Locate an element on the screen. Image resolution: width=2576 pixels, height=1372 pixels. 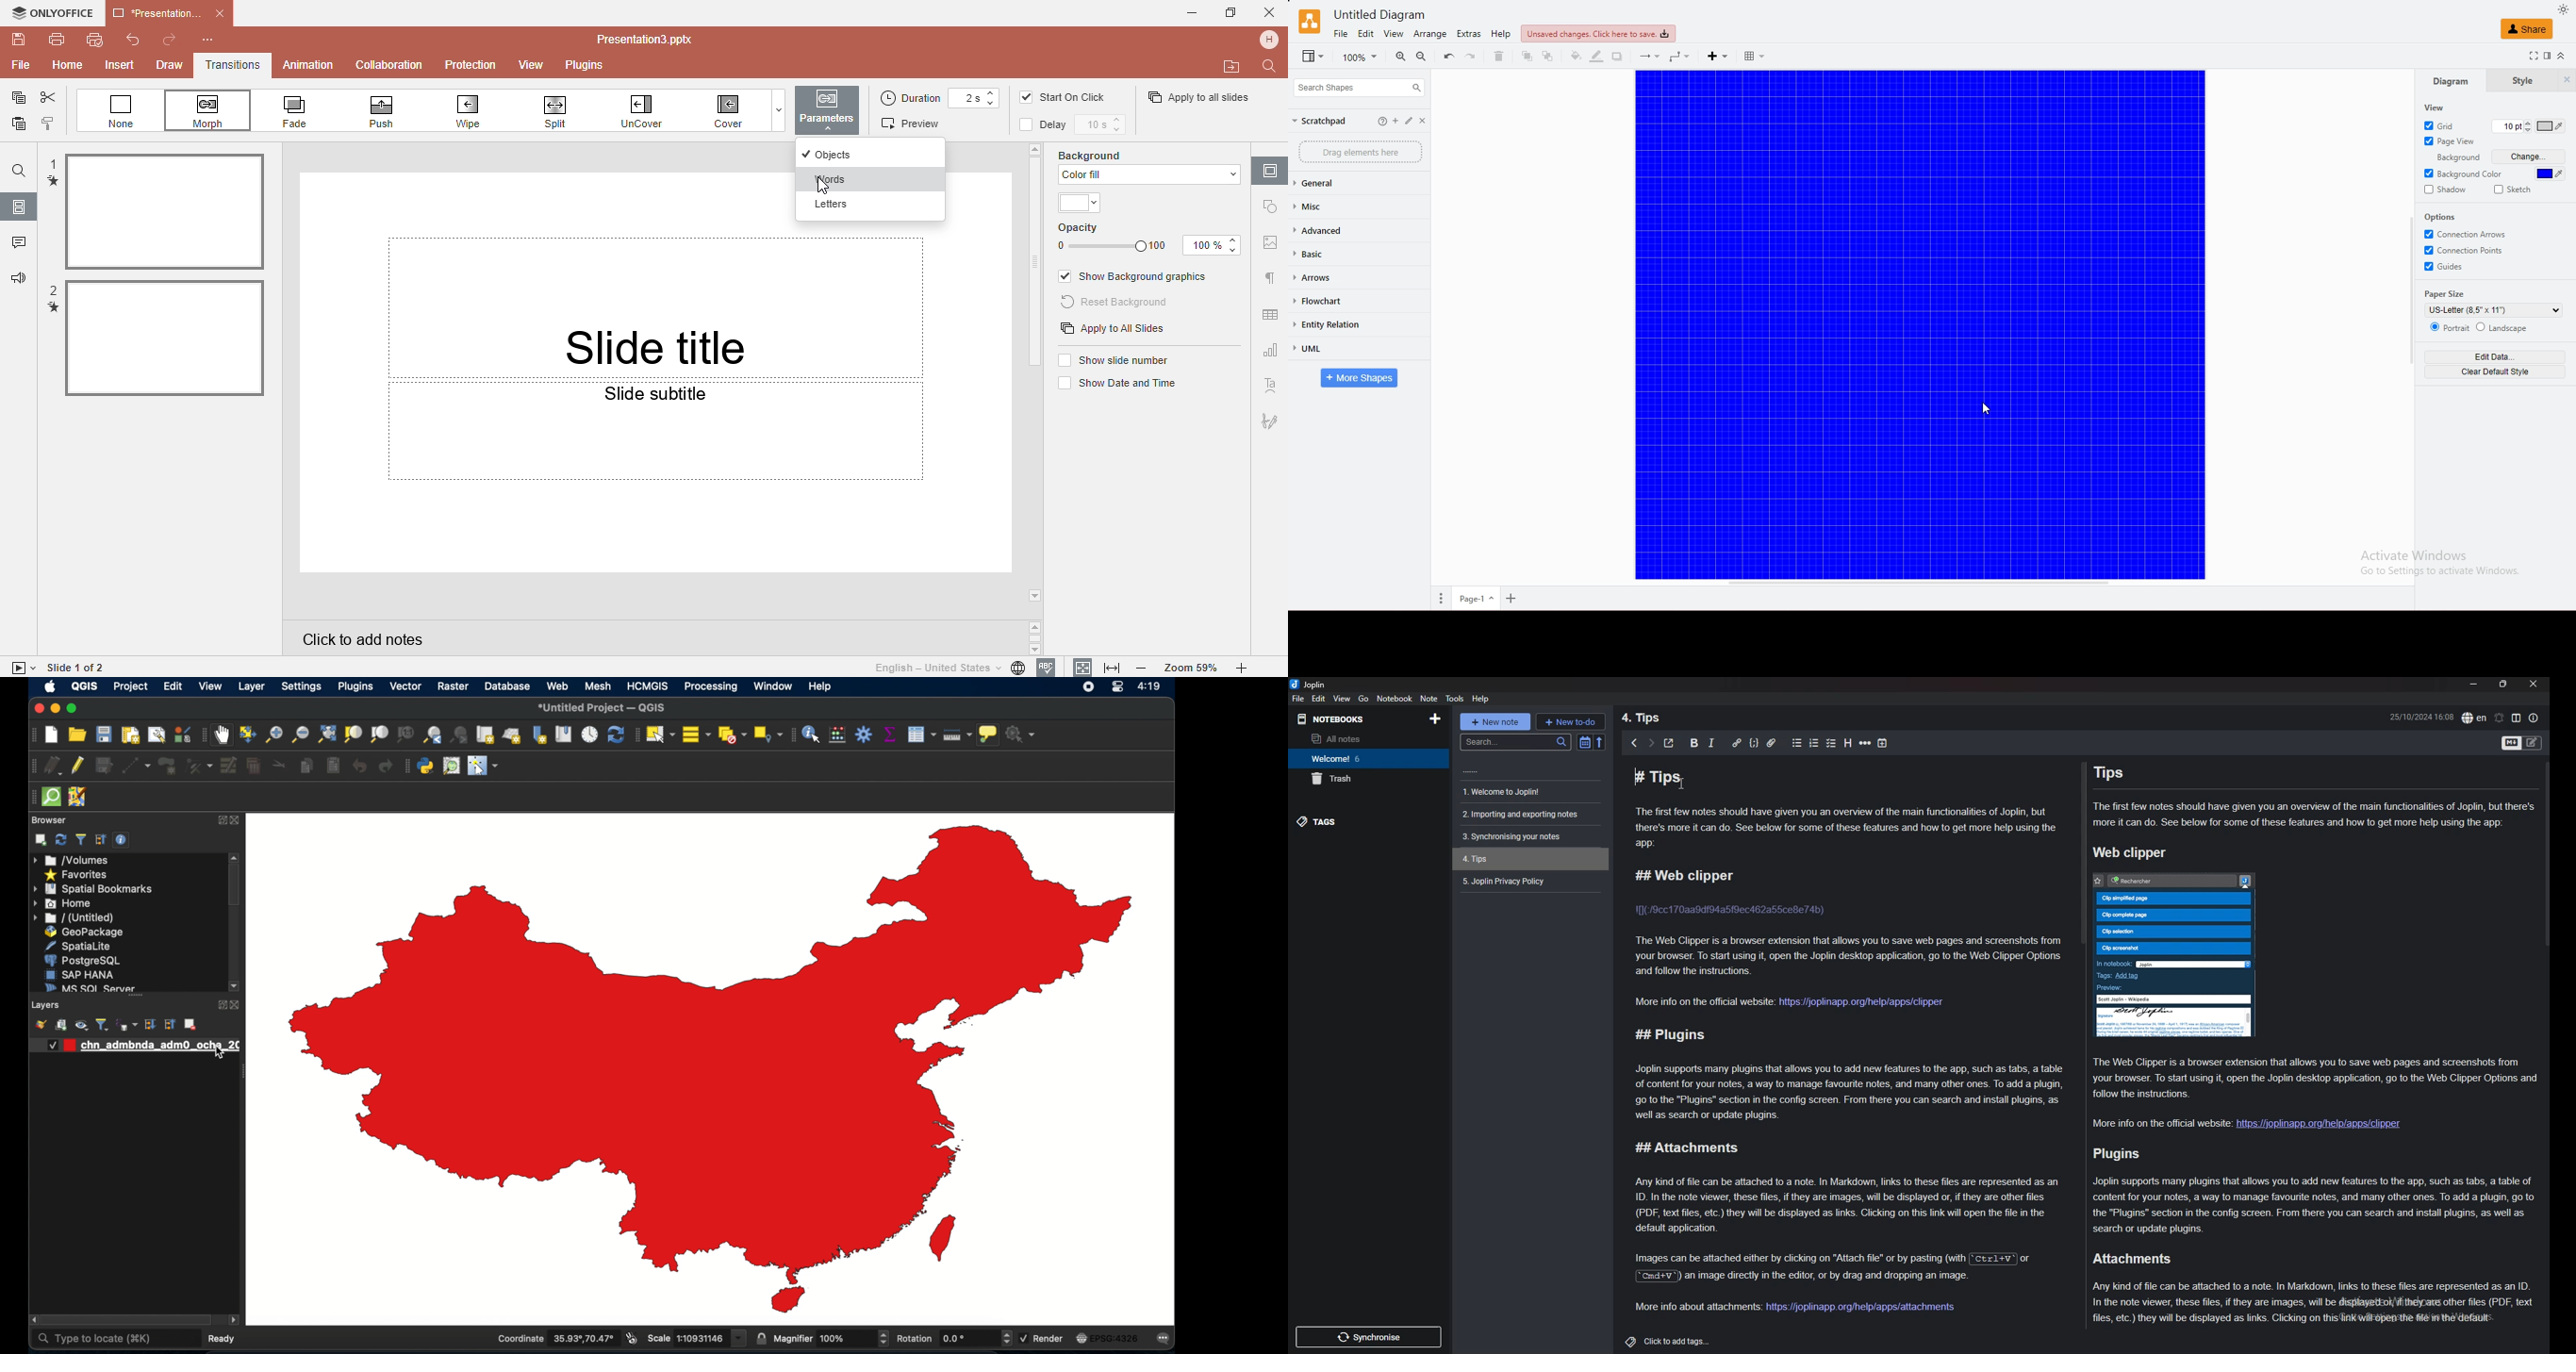
toggle editor layout is located at coordinates (2518, 718).